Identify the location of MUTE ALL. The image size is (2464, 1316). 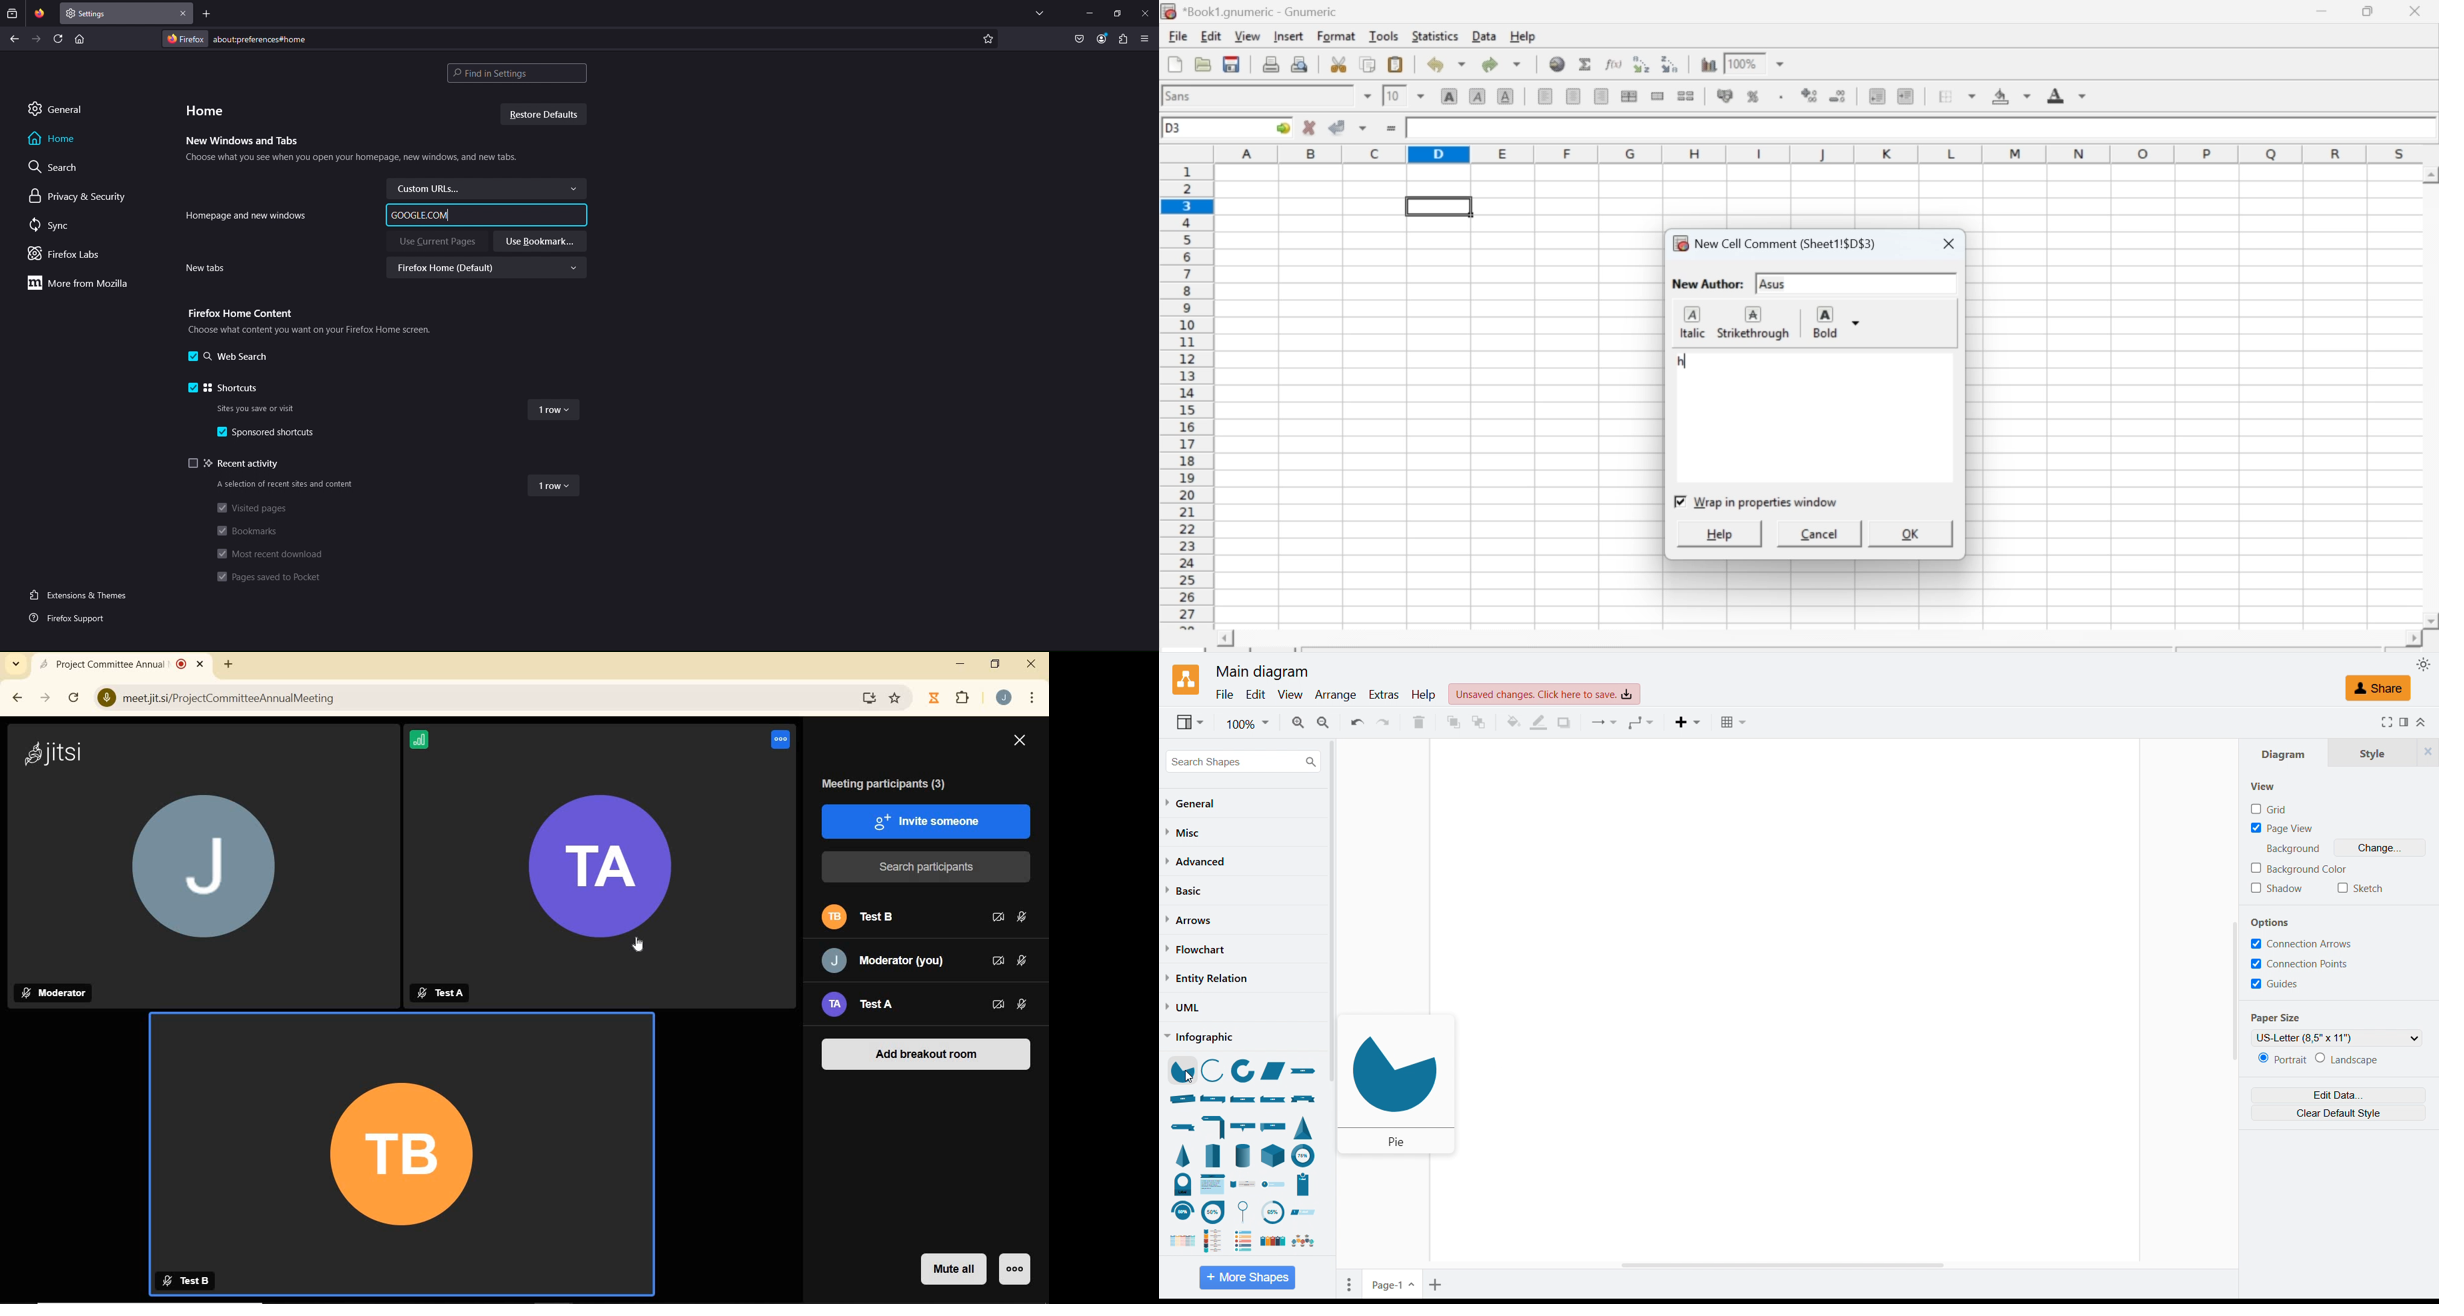
(954, 1267).